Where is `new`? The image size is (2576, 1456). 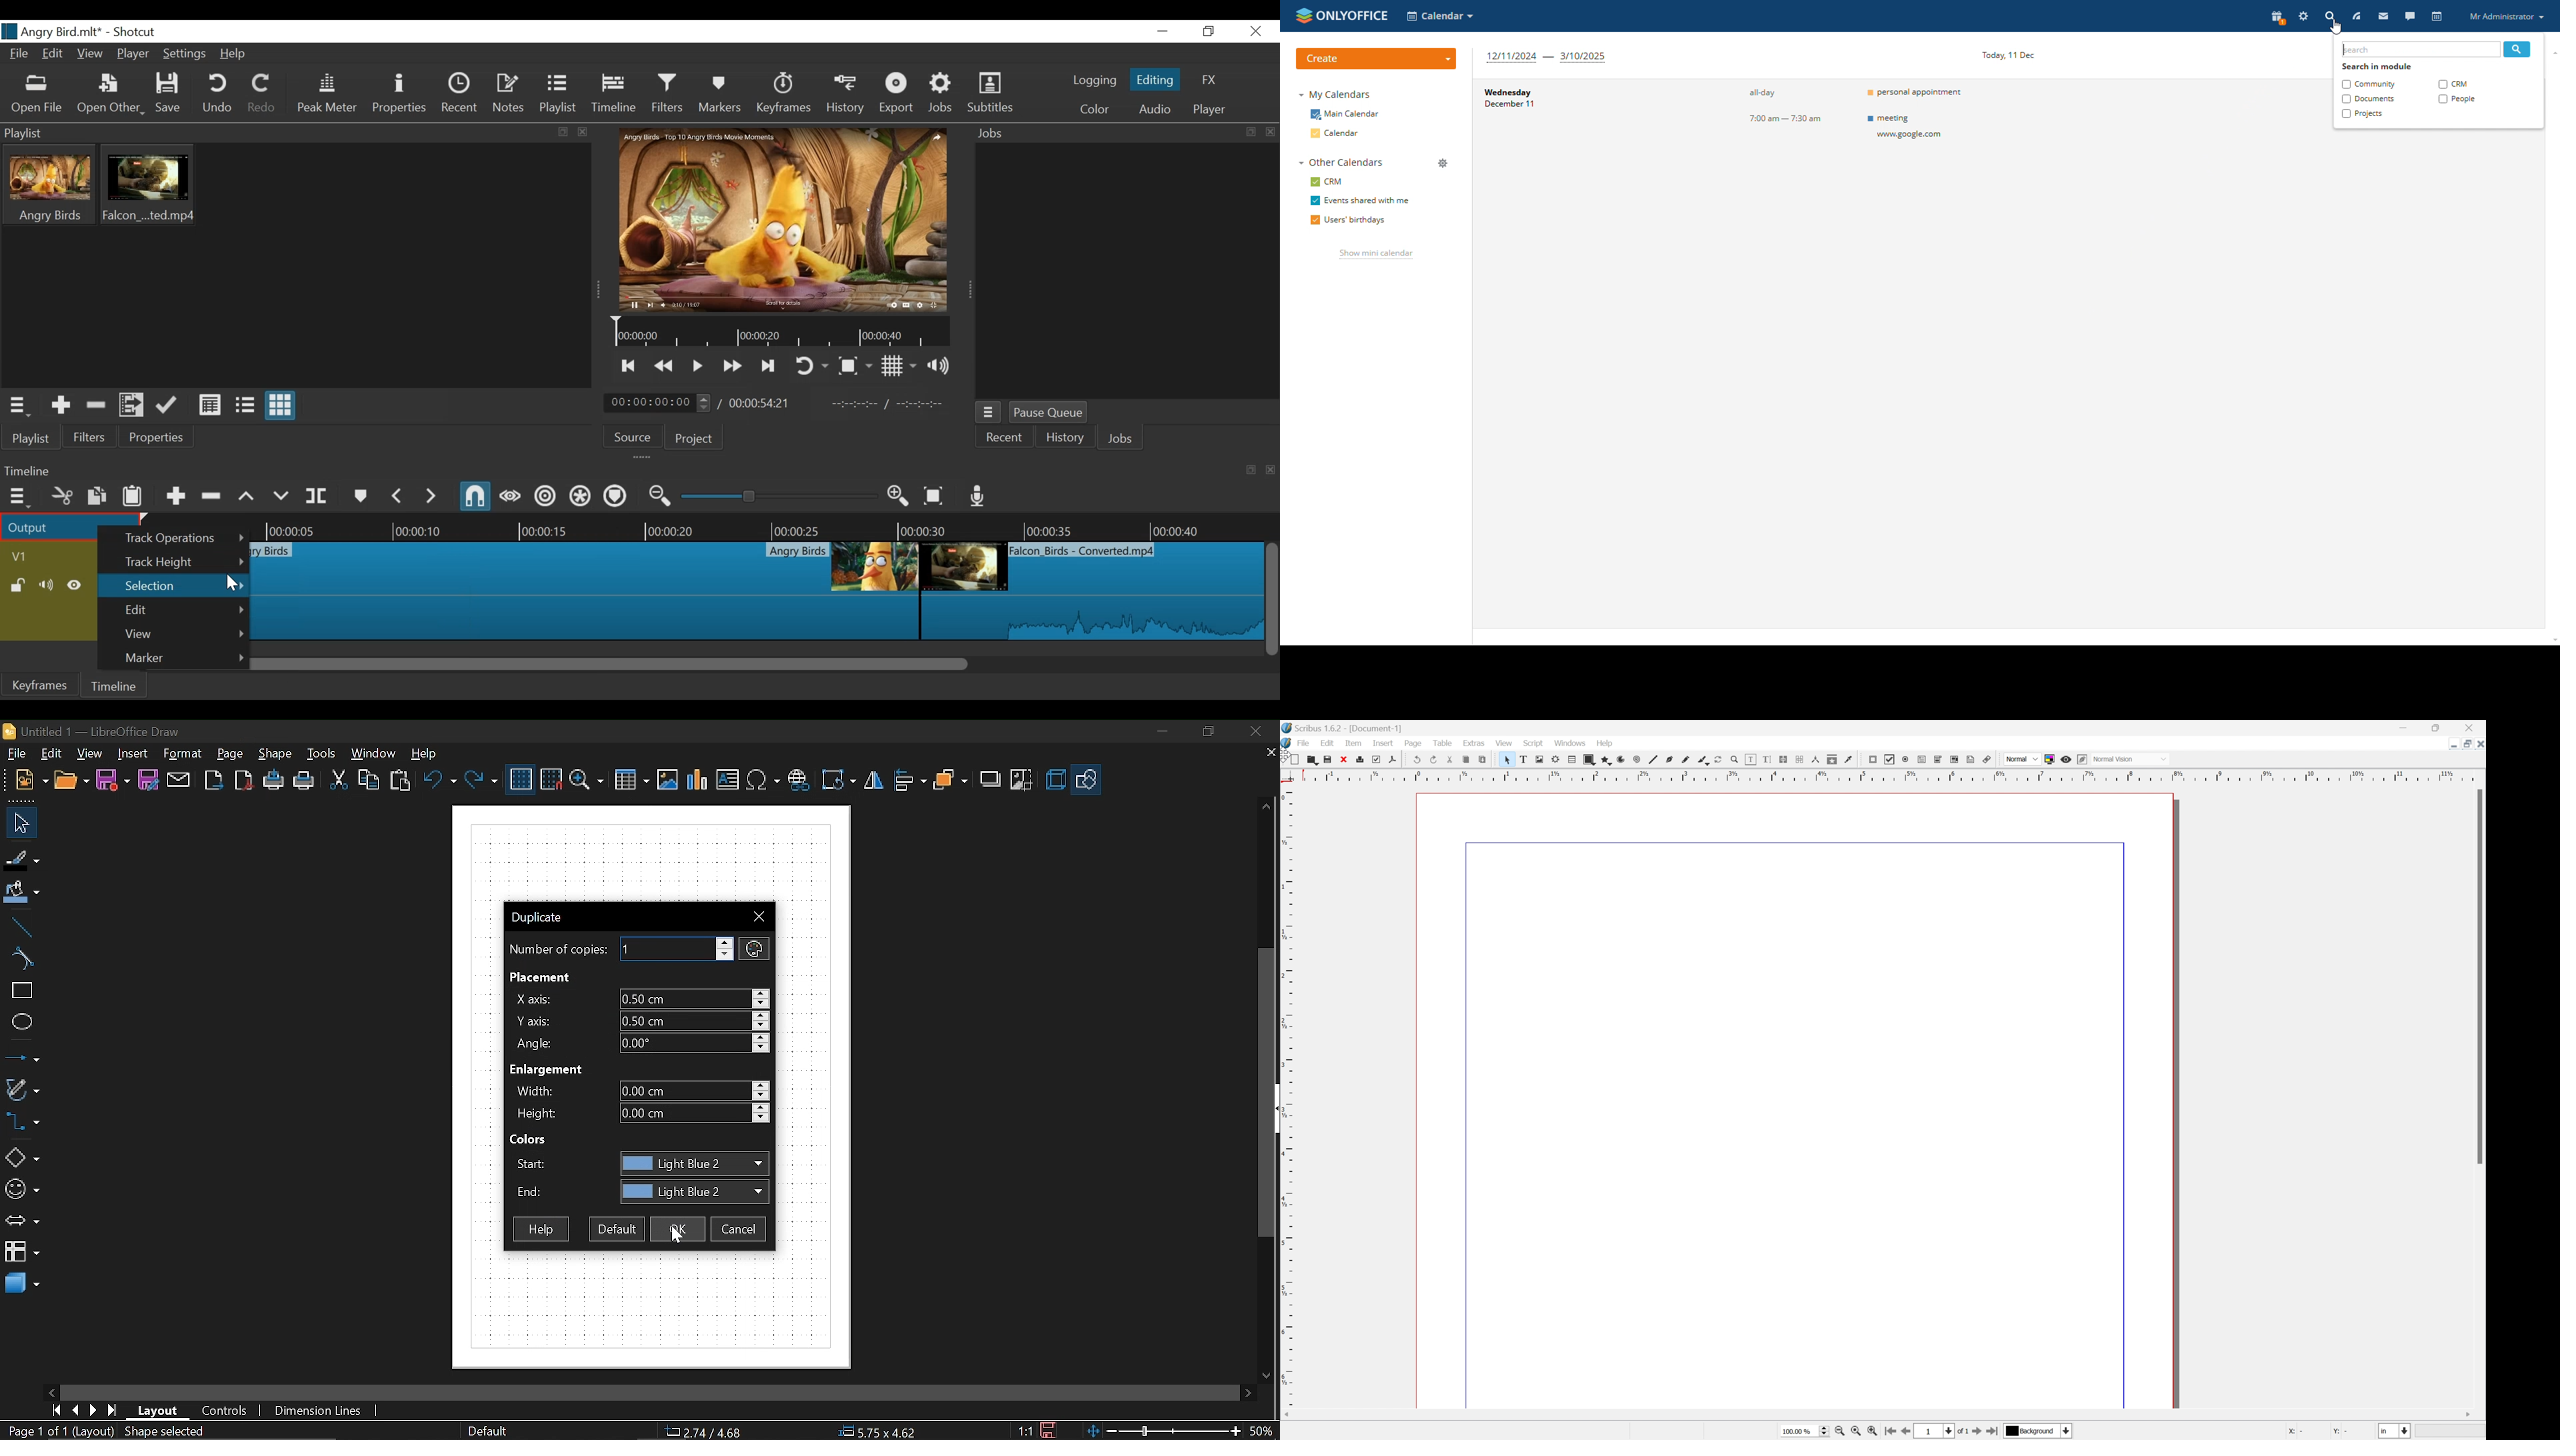
new is located at coordinates (1296, 760).